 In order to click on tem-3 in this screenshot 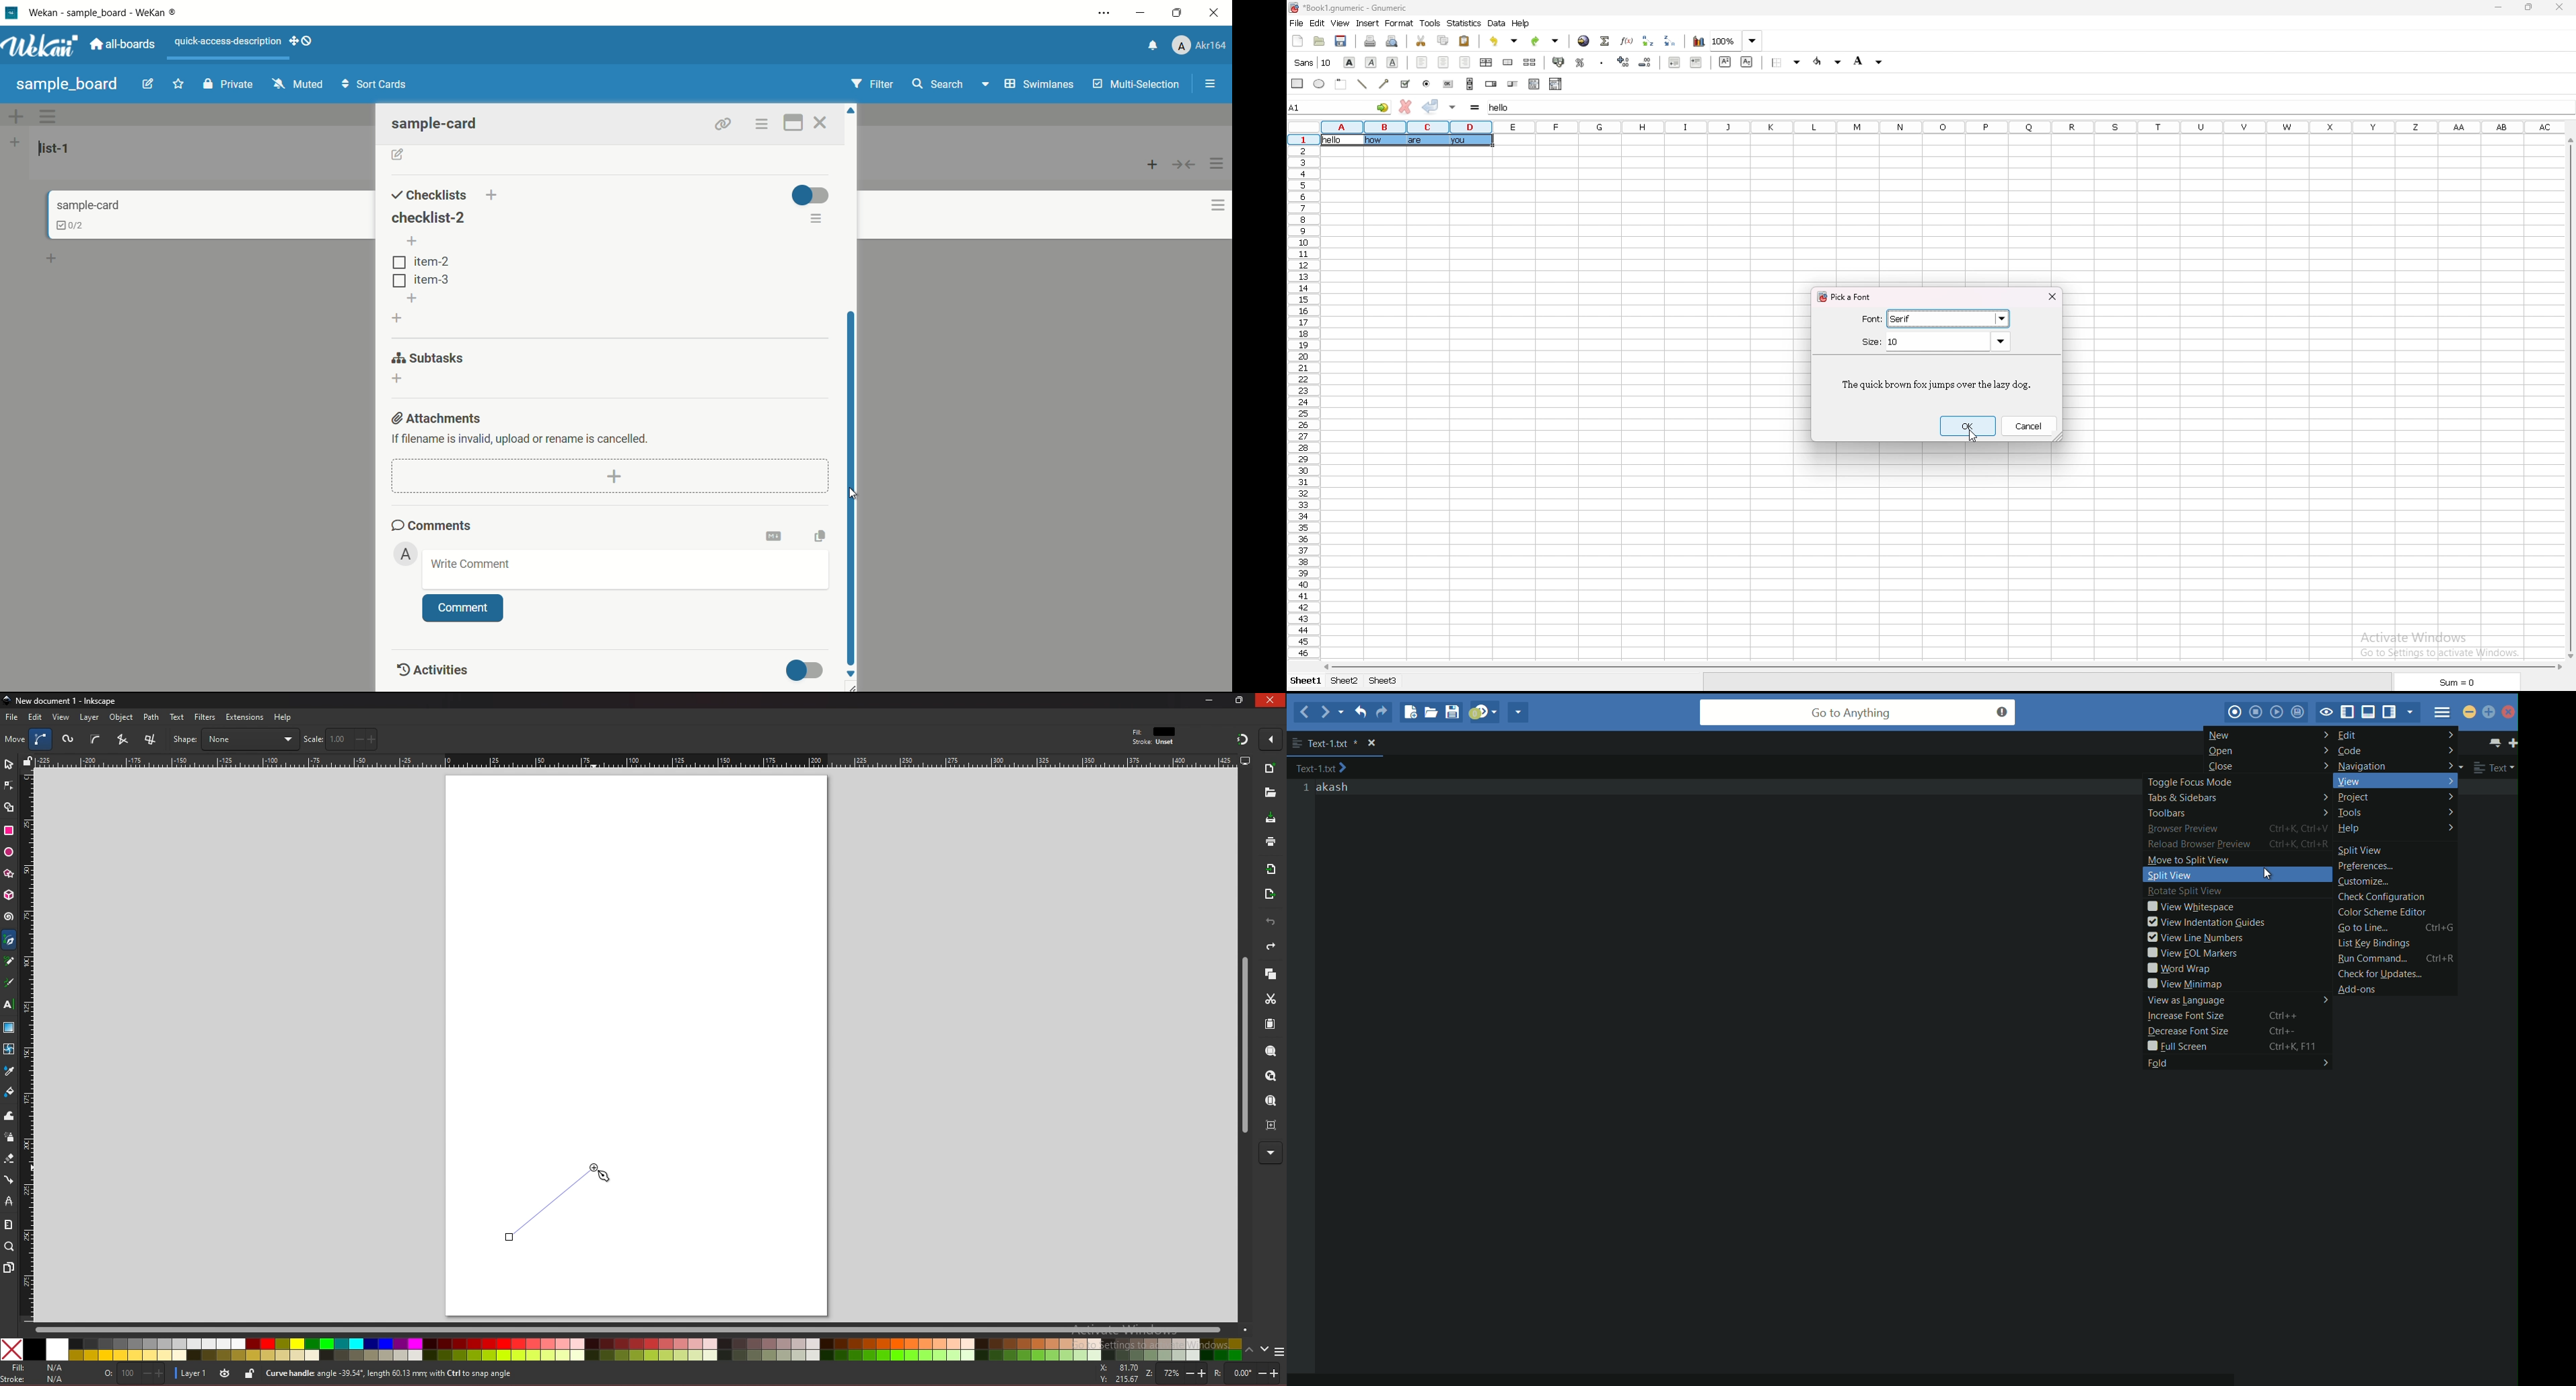, I will do `click(420, 280)`.